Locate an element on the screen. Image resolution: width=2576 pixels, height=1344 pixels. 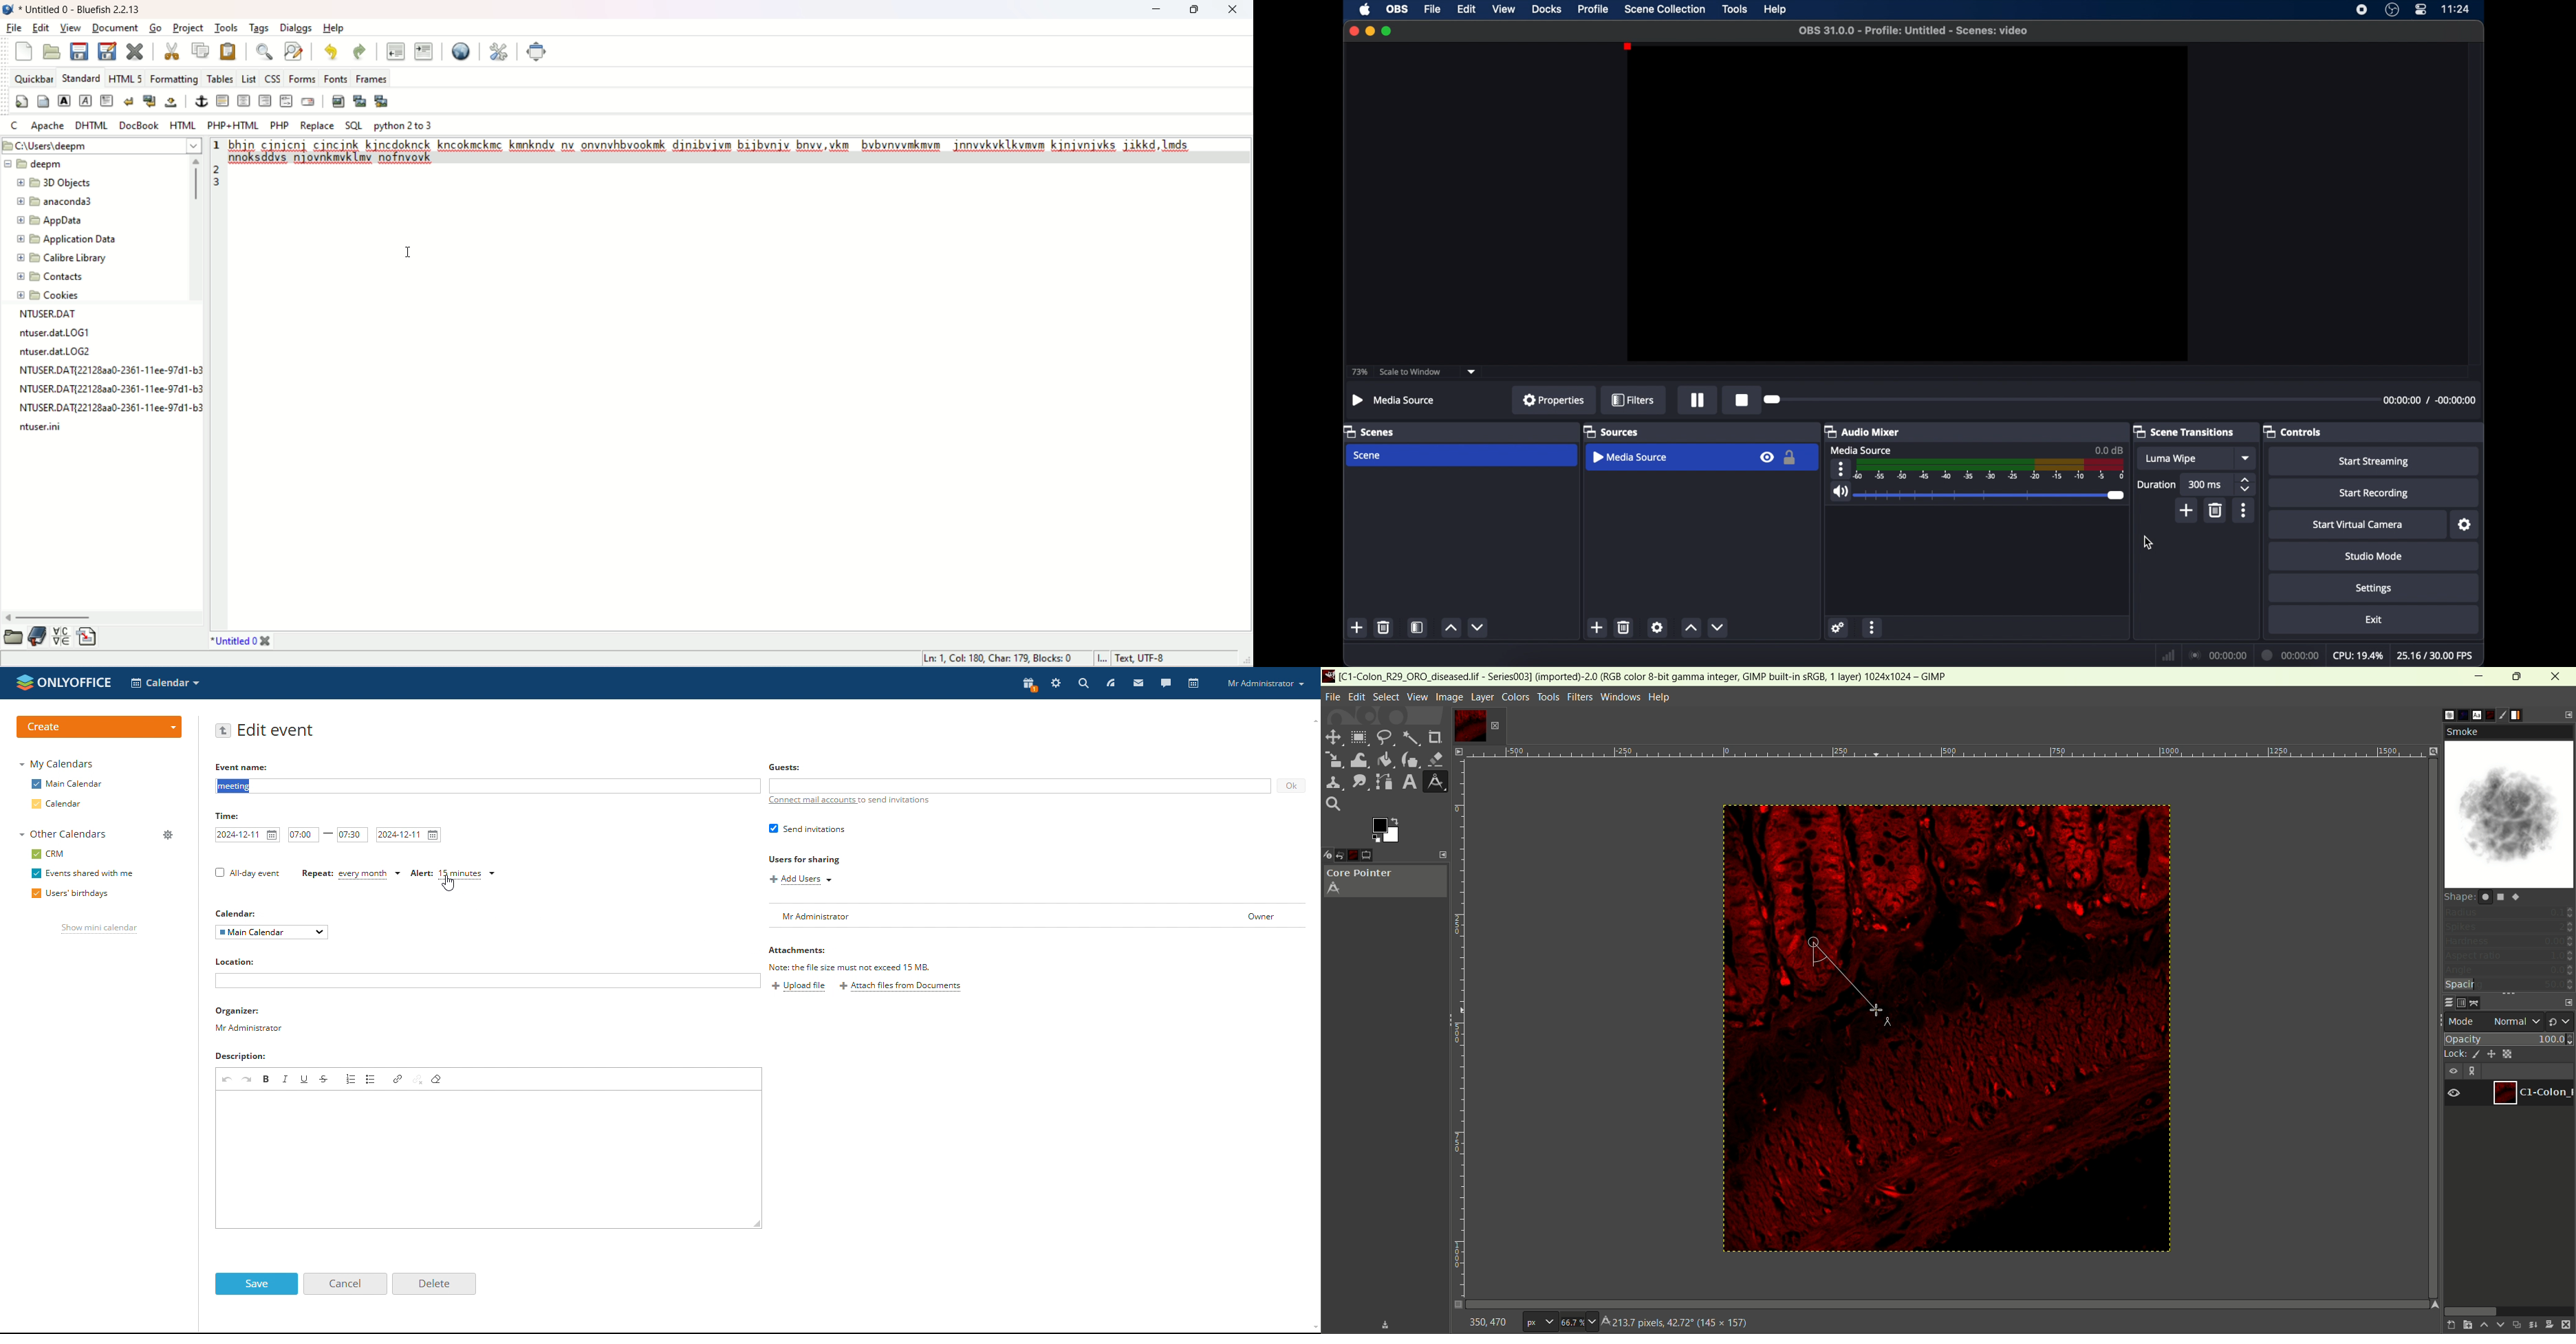
help is located at coordinates (1661, 698).